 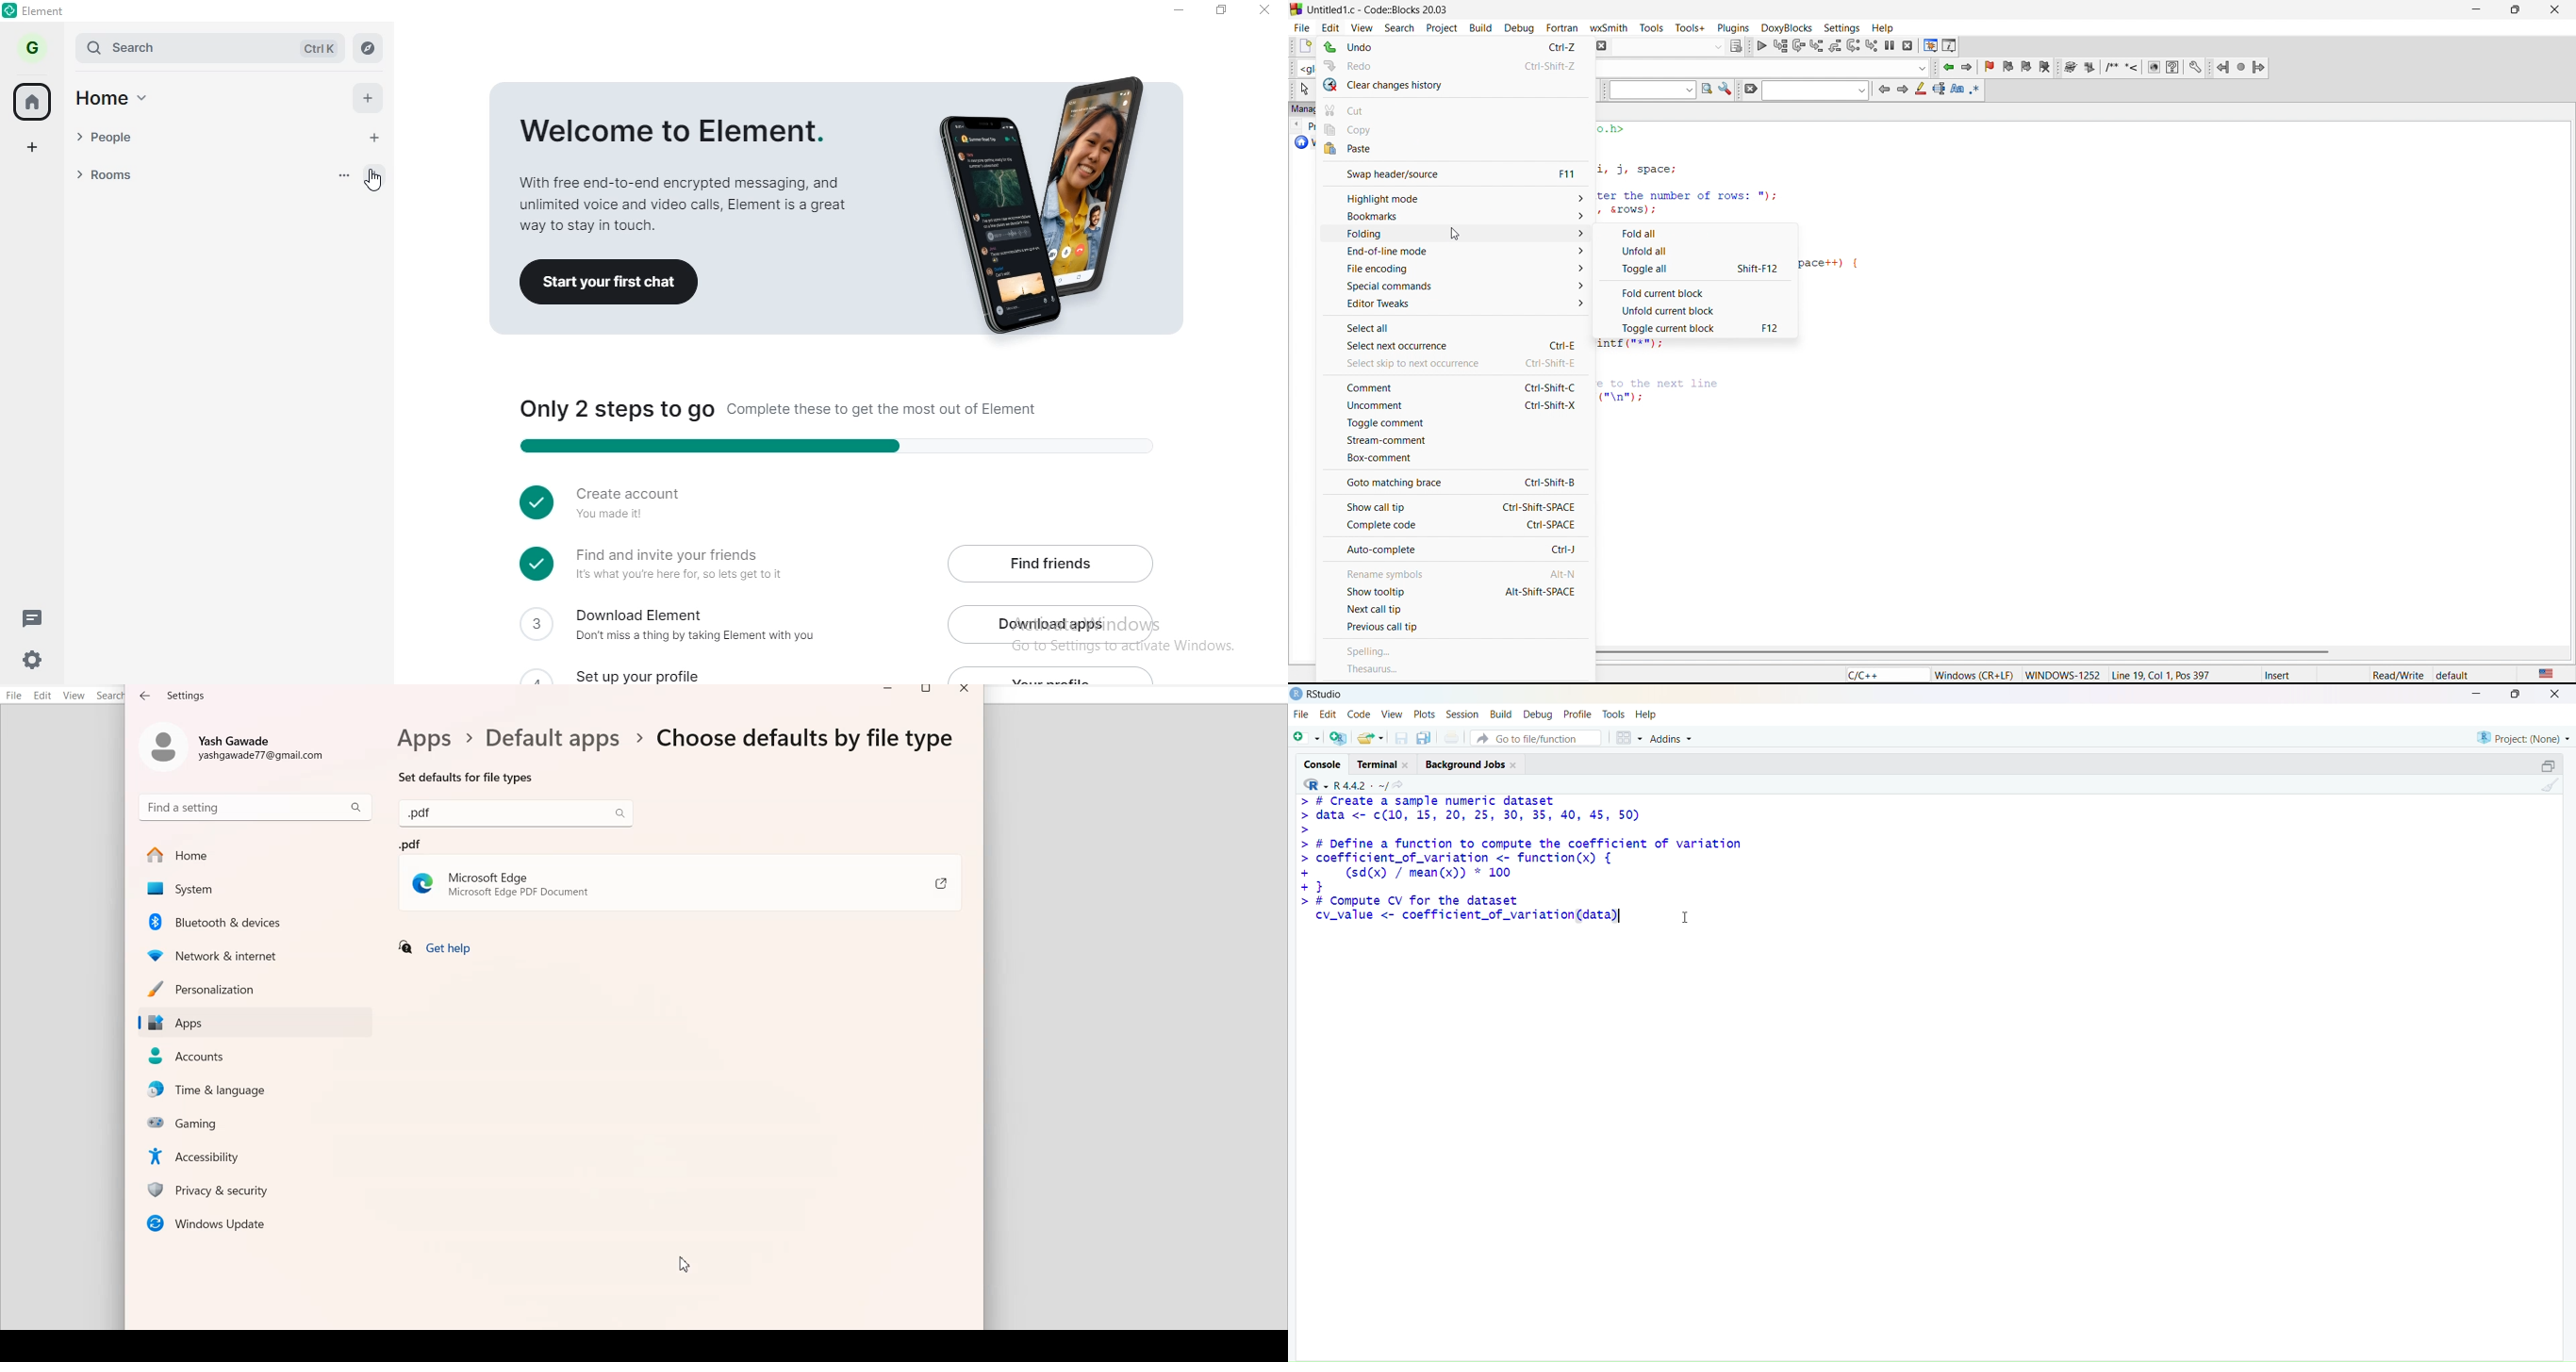 I want to click on Microsoft Edge, so click(x=689, y=890).